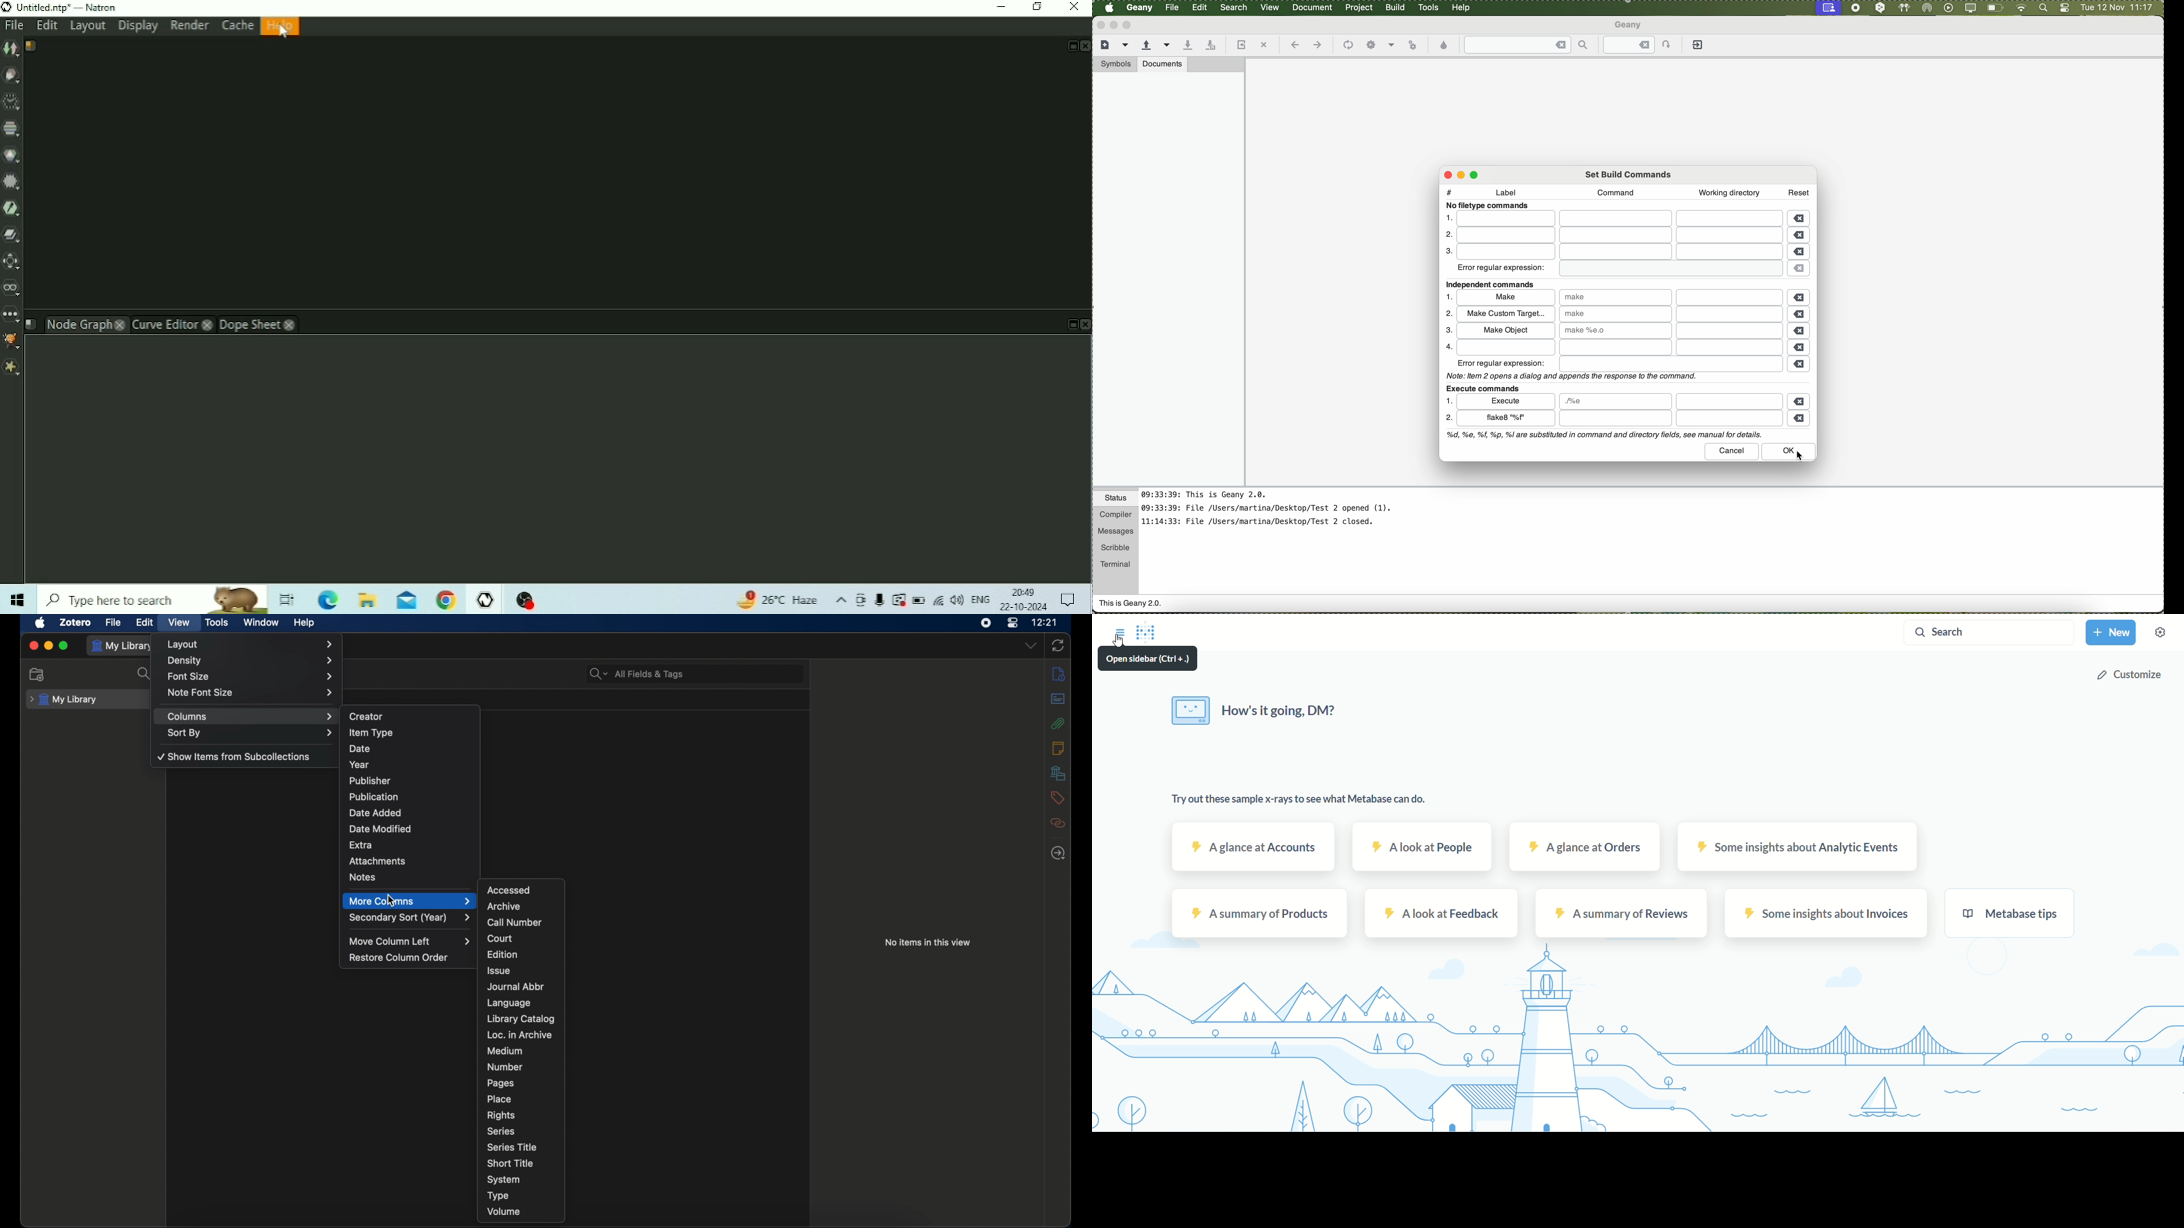  I want to click on cursor, so click(1121, 641).